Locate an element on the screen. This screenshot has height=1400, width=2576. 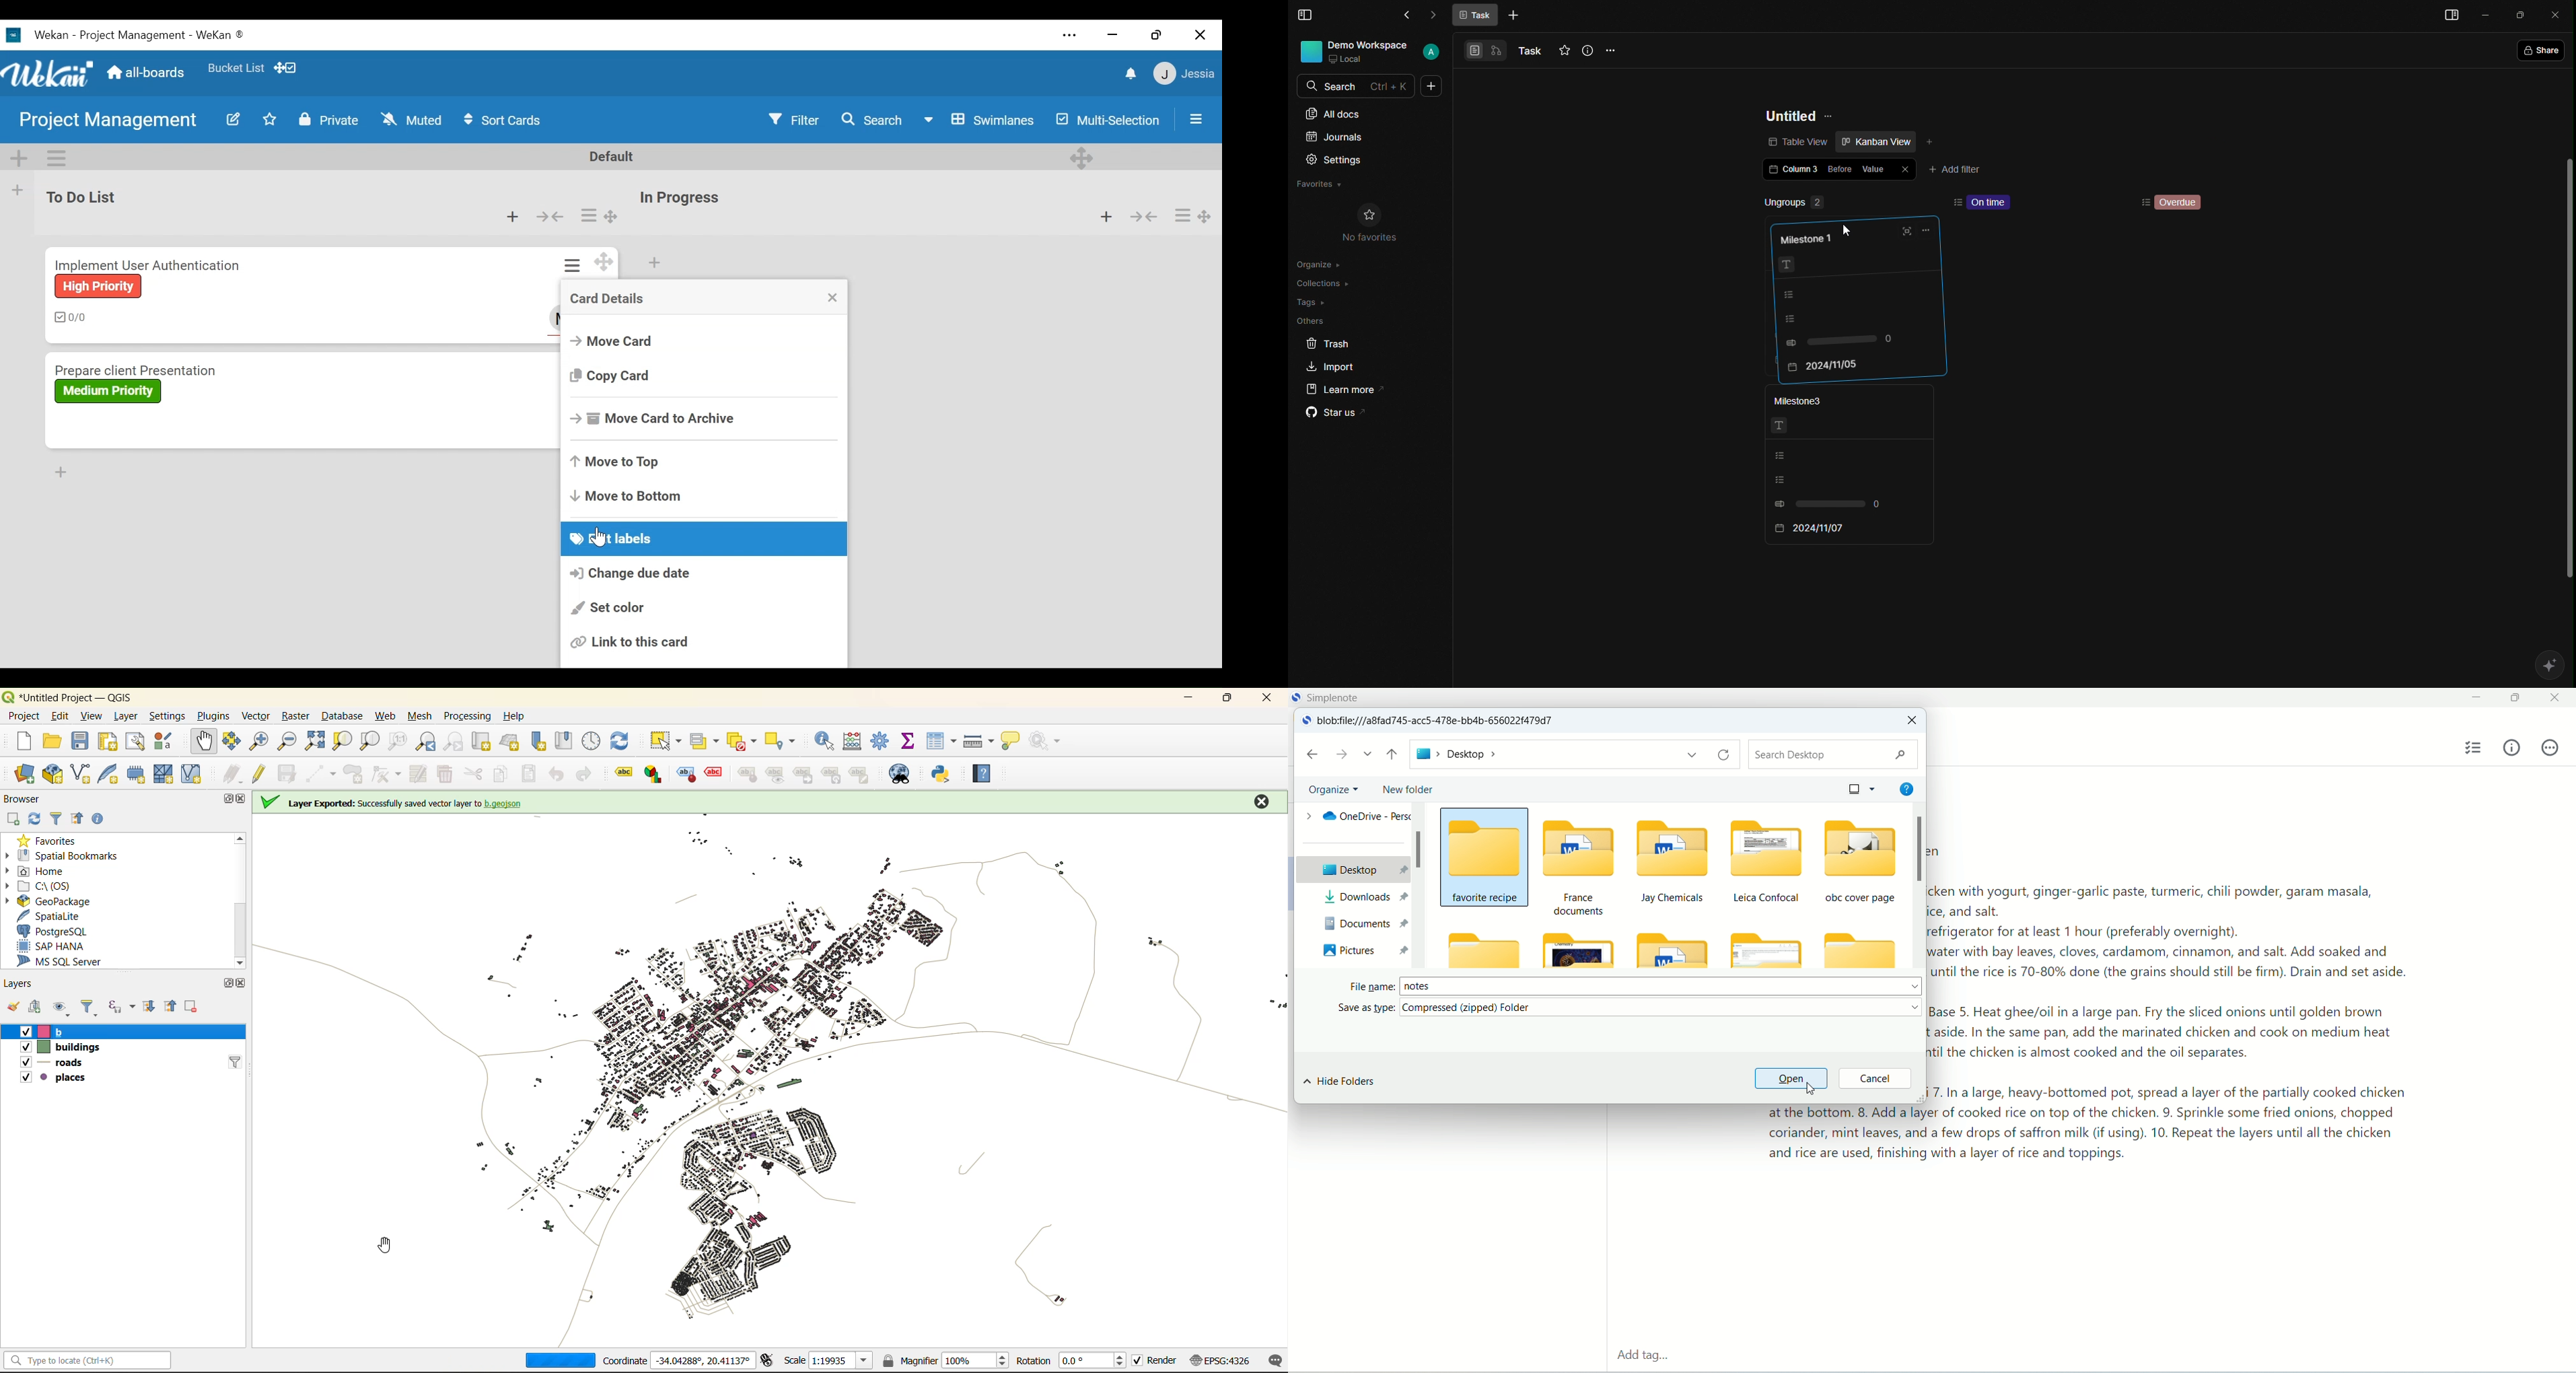
rotation is located at coordinates (1071, 1361).